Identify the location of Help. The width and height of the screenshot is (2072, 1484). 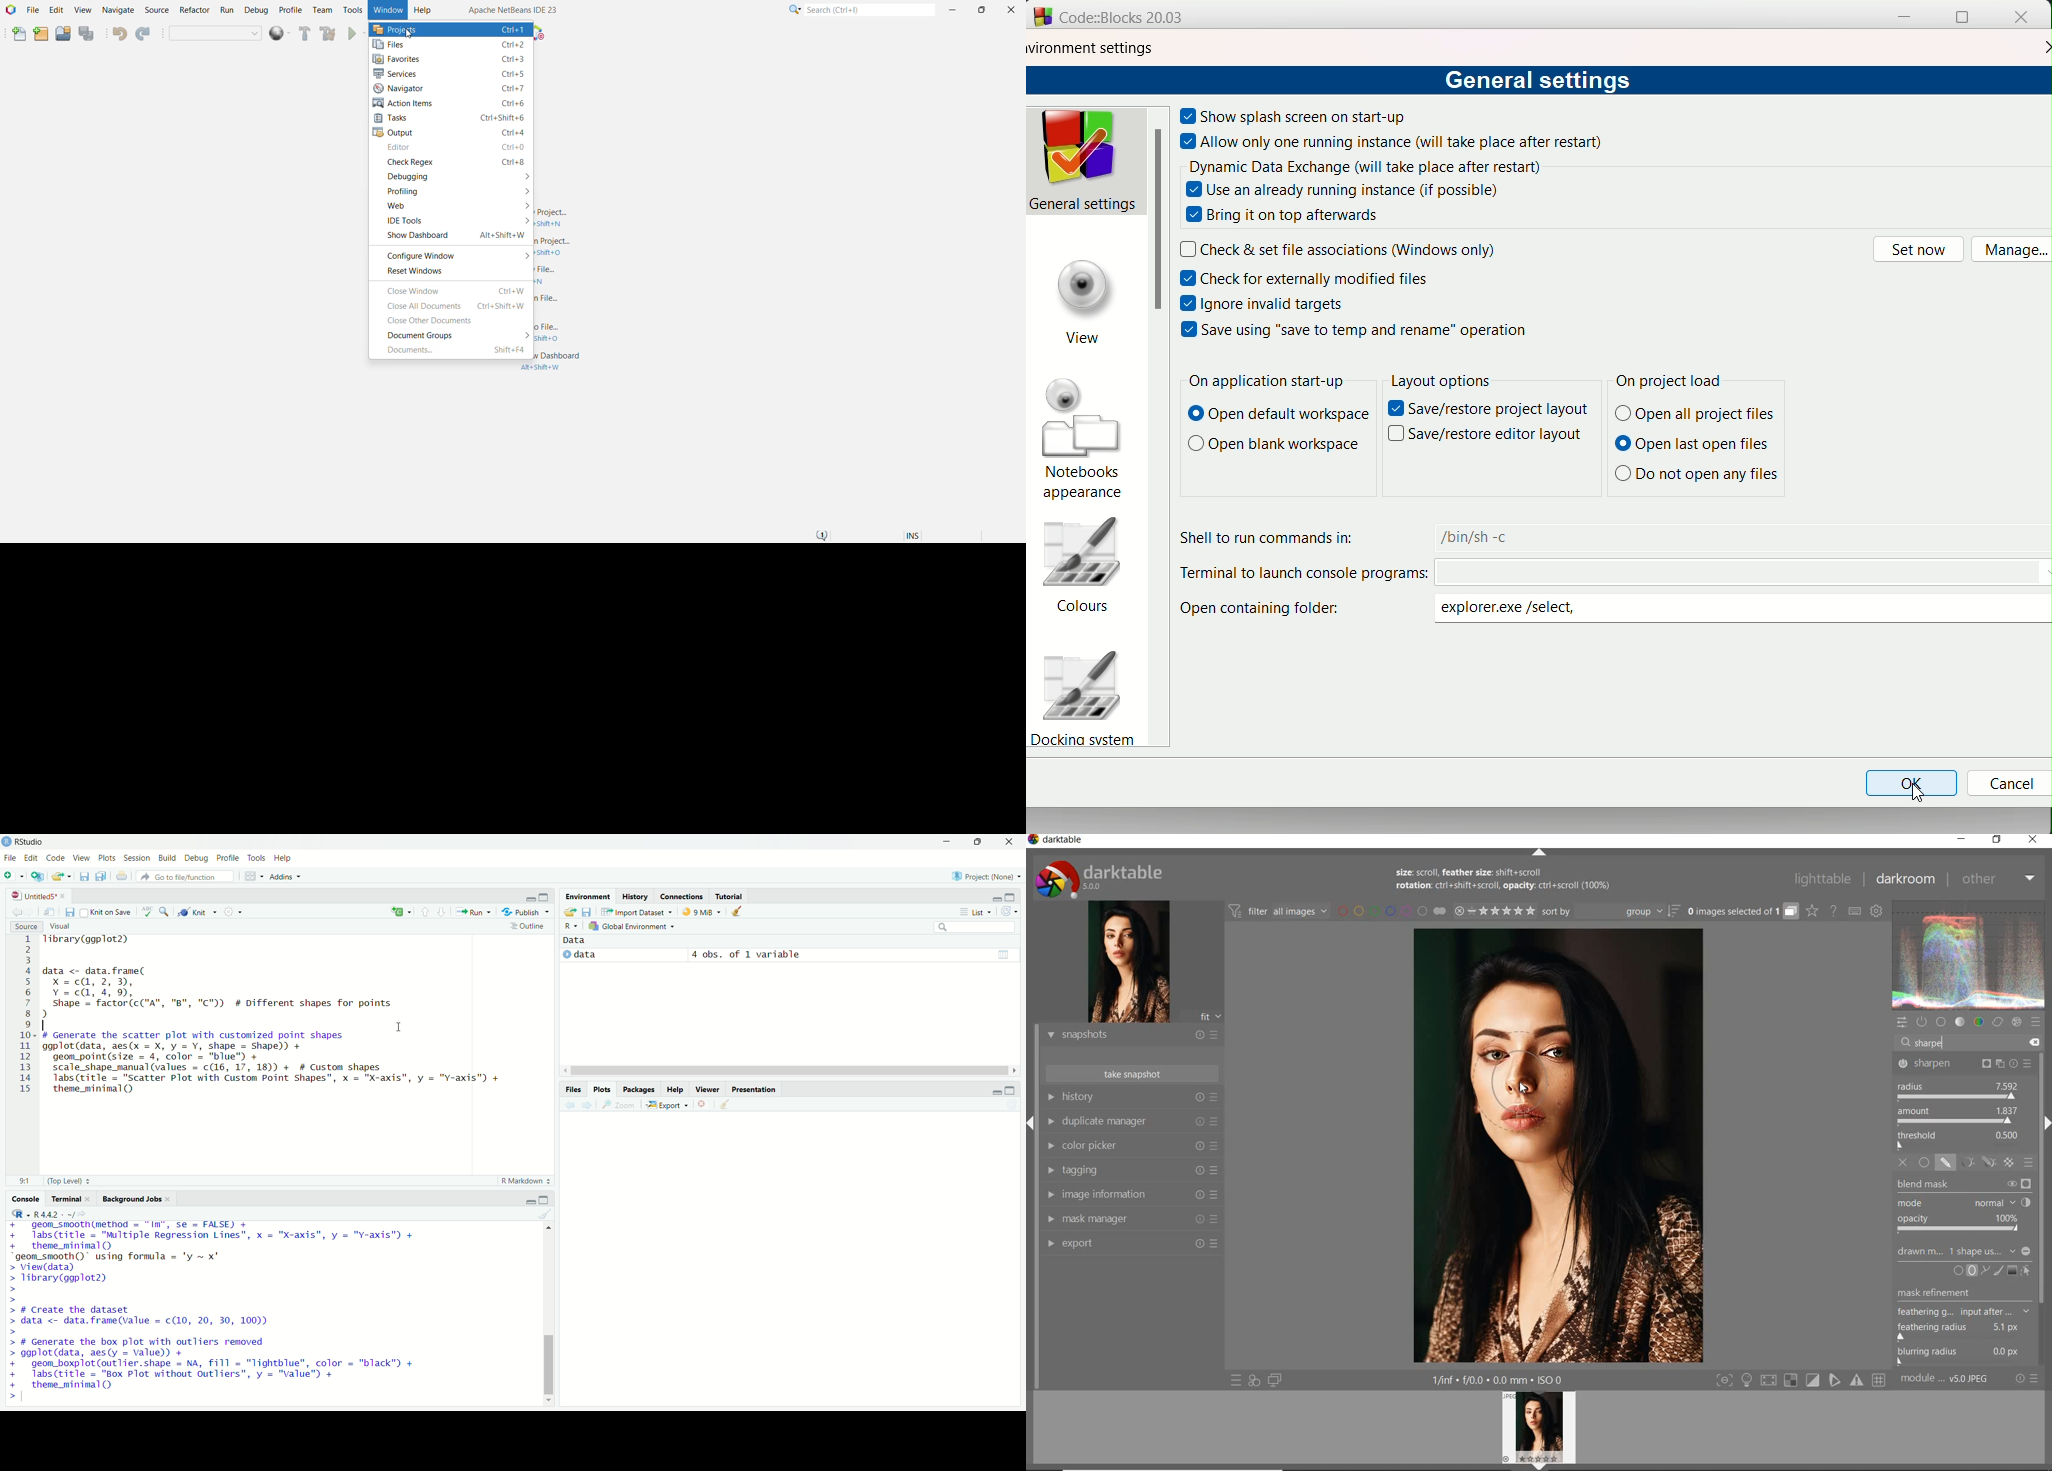
(675, 1089).